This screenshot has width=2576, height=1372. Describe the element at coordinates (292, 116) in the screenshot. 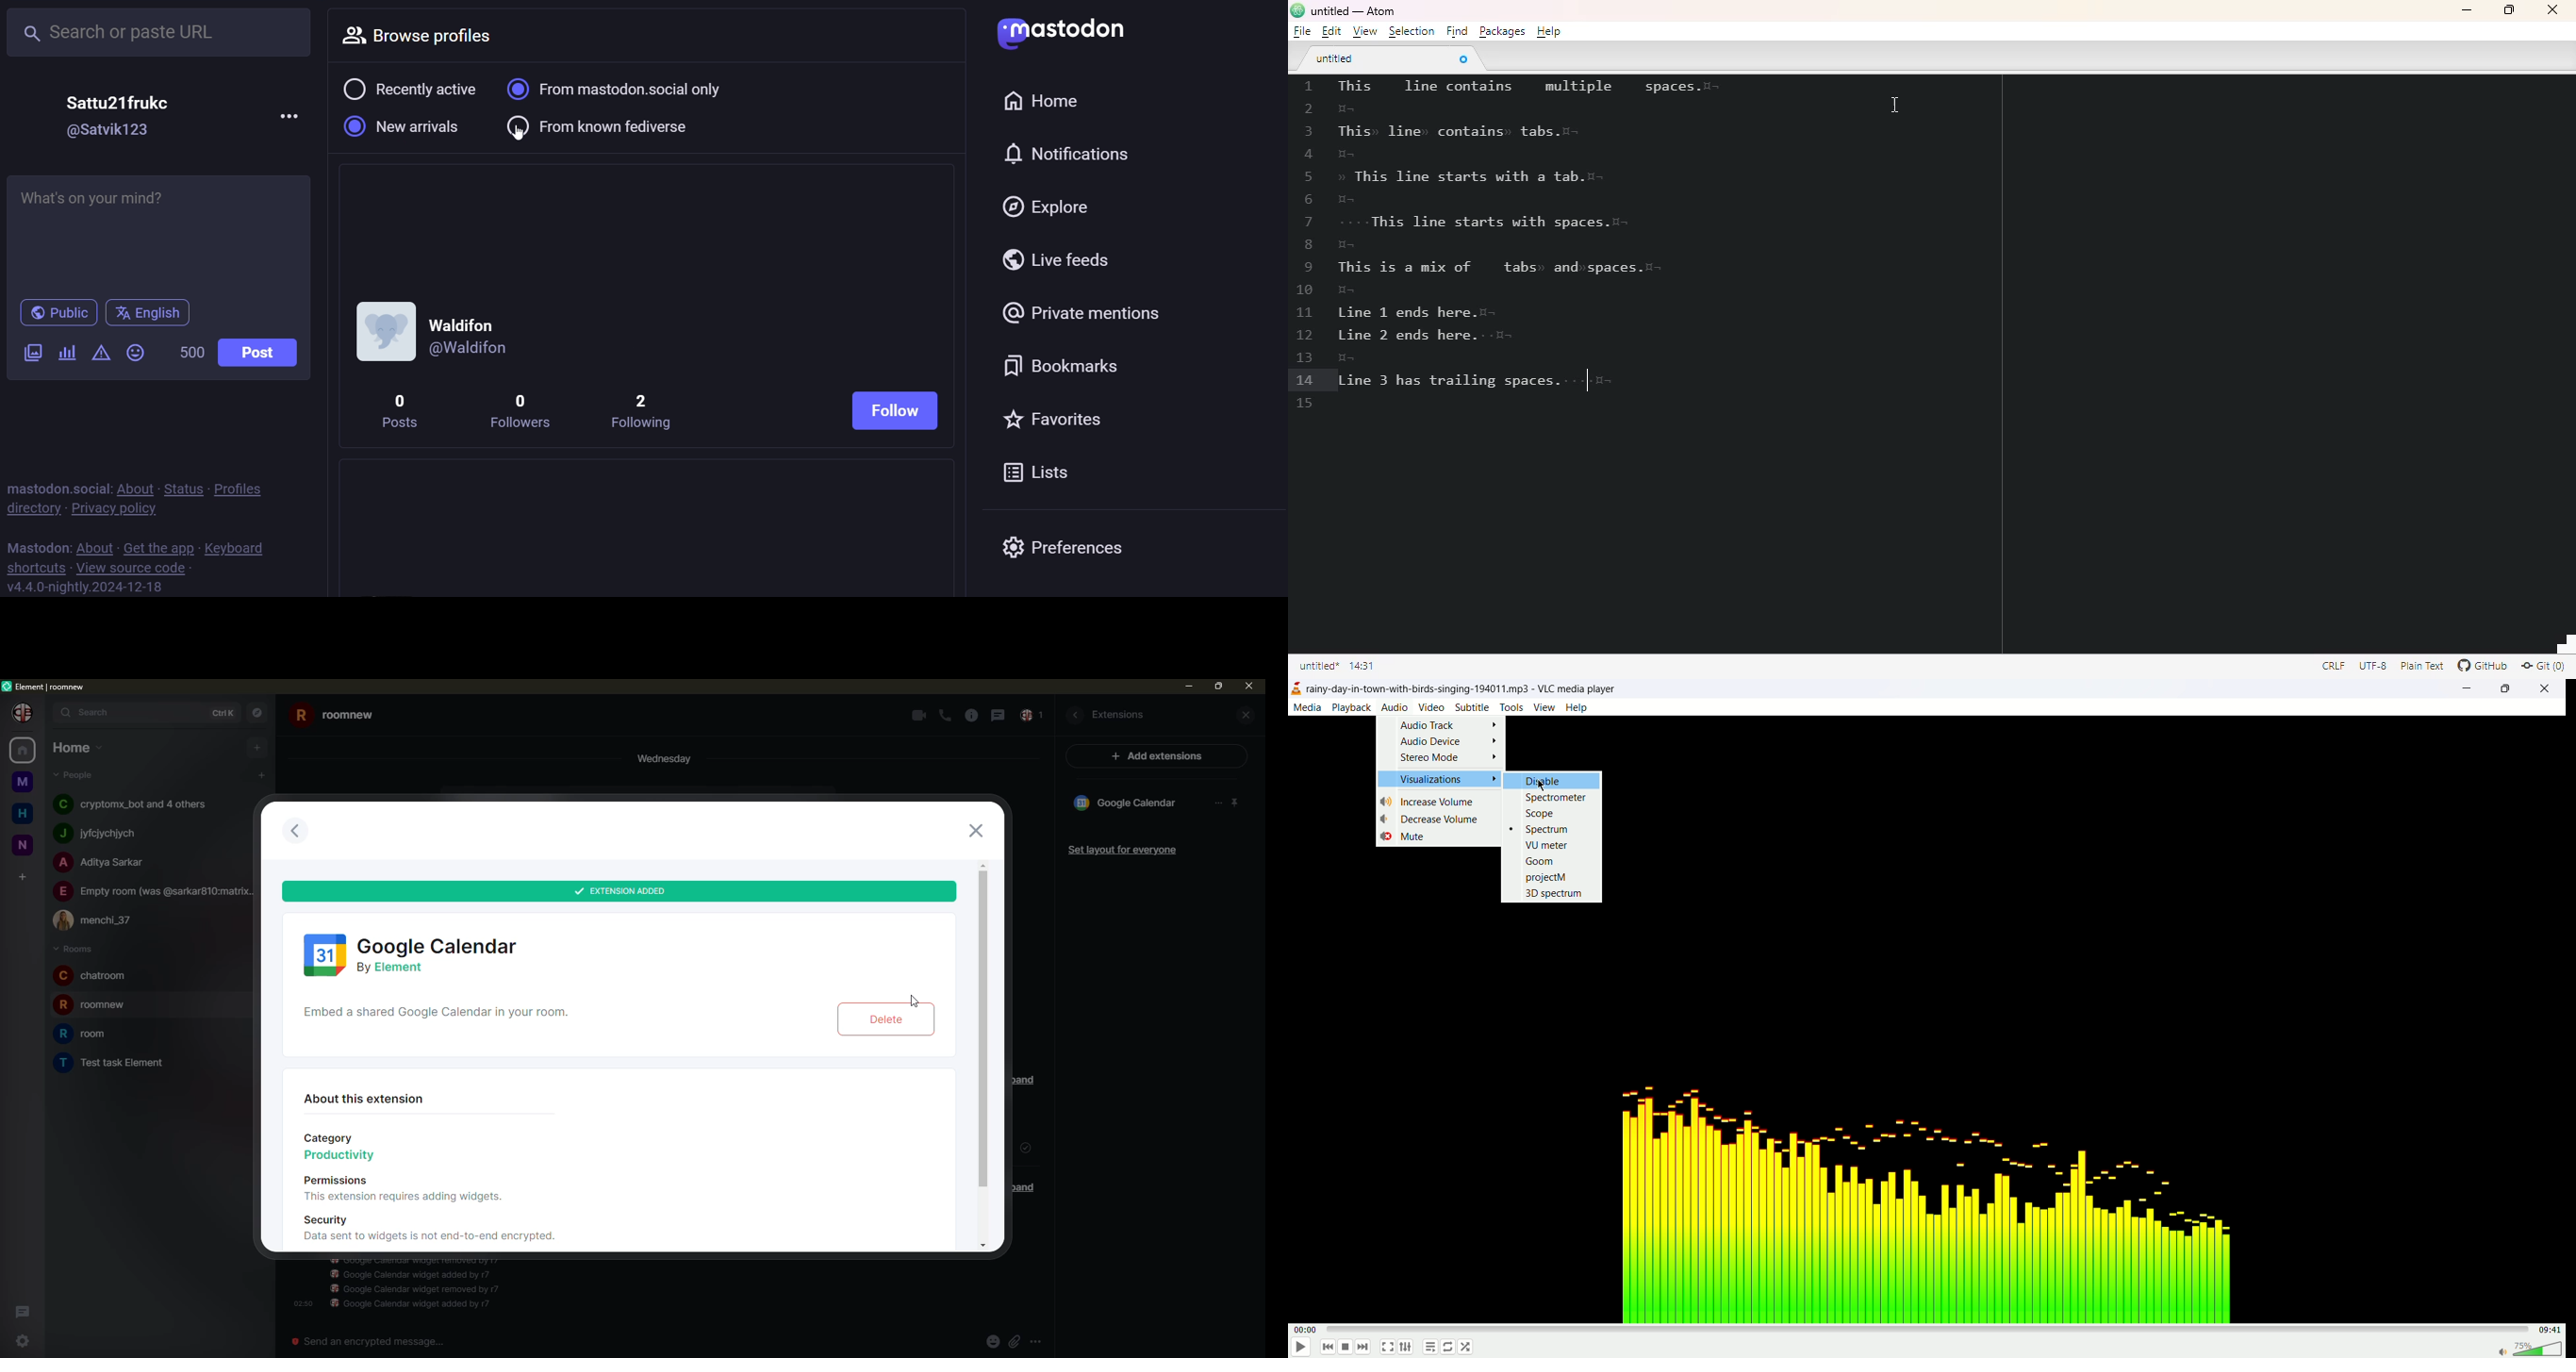

I see `more` at that location.